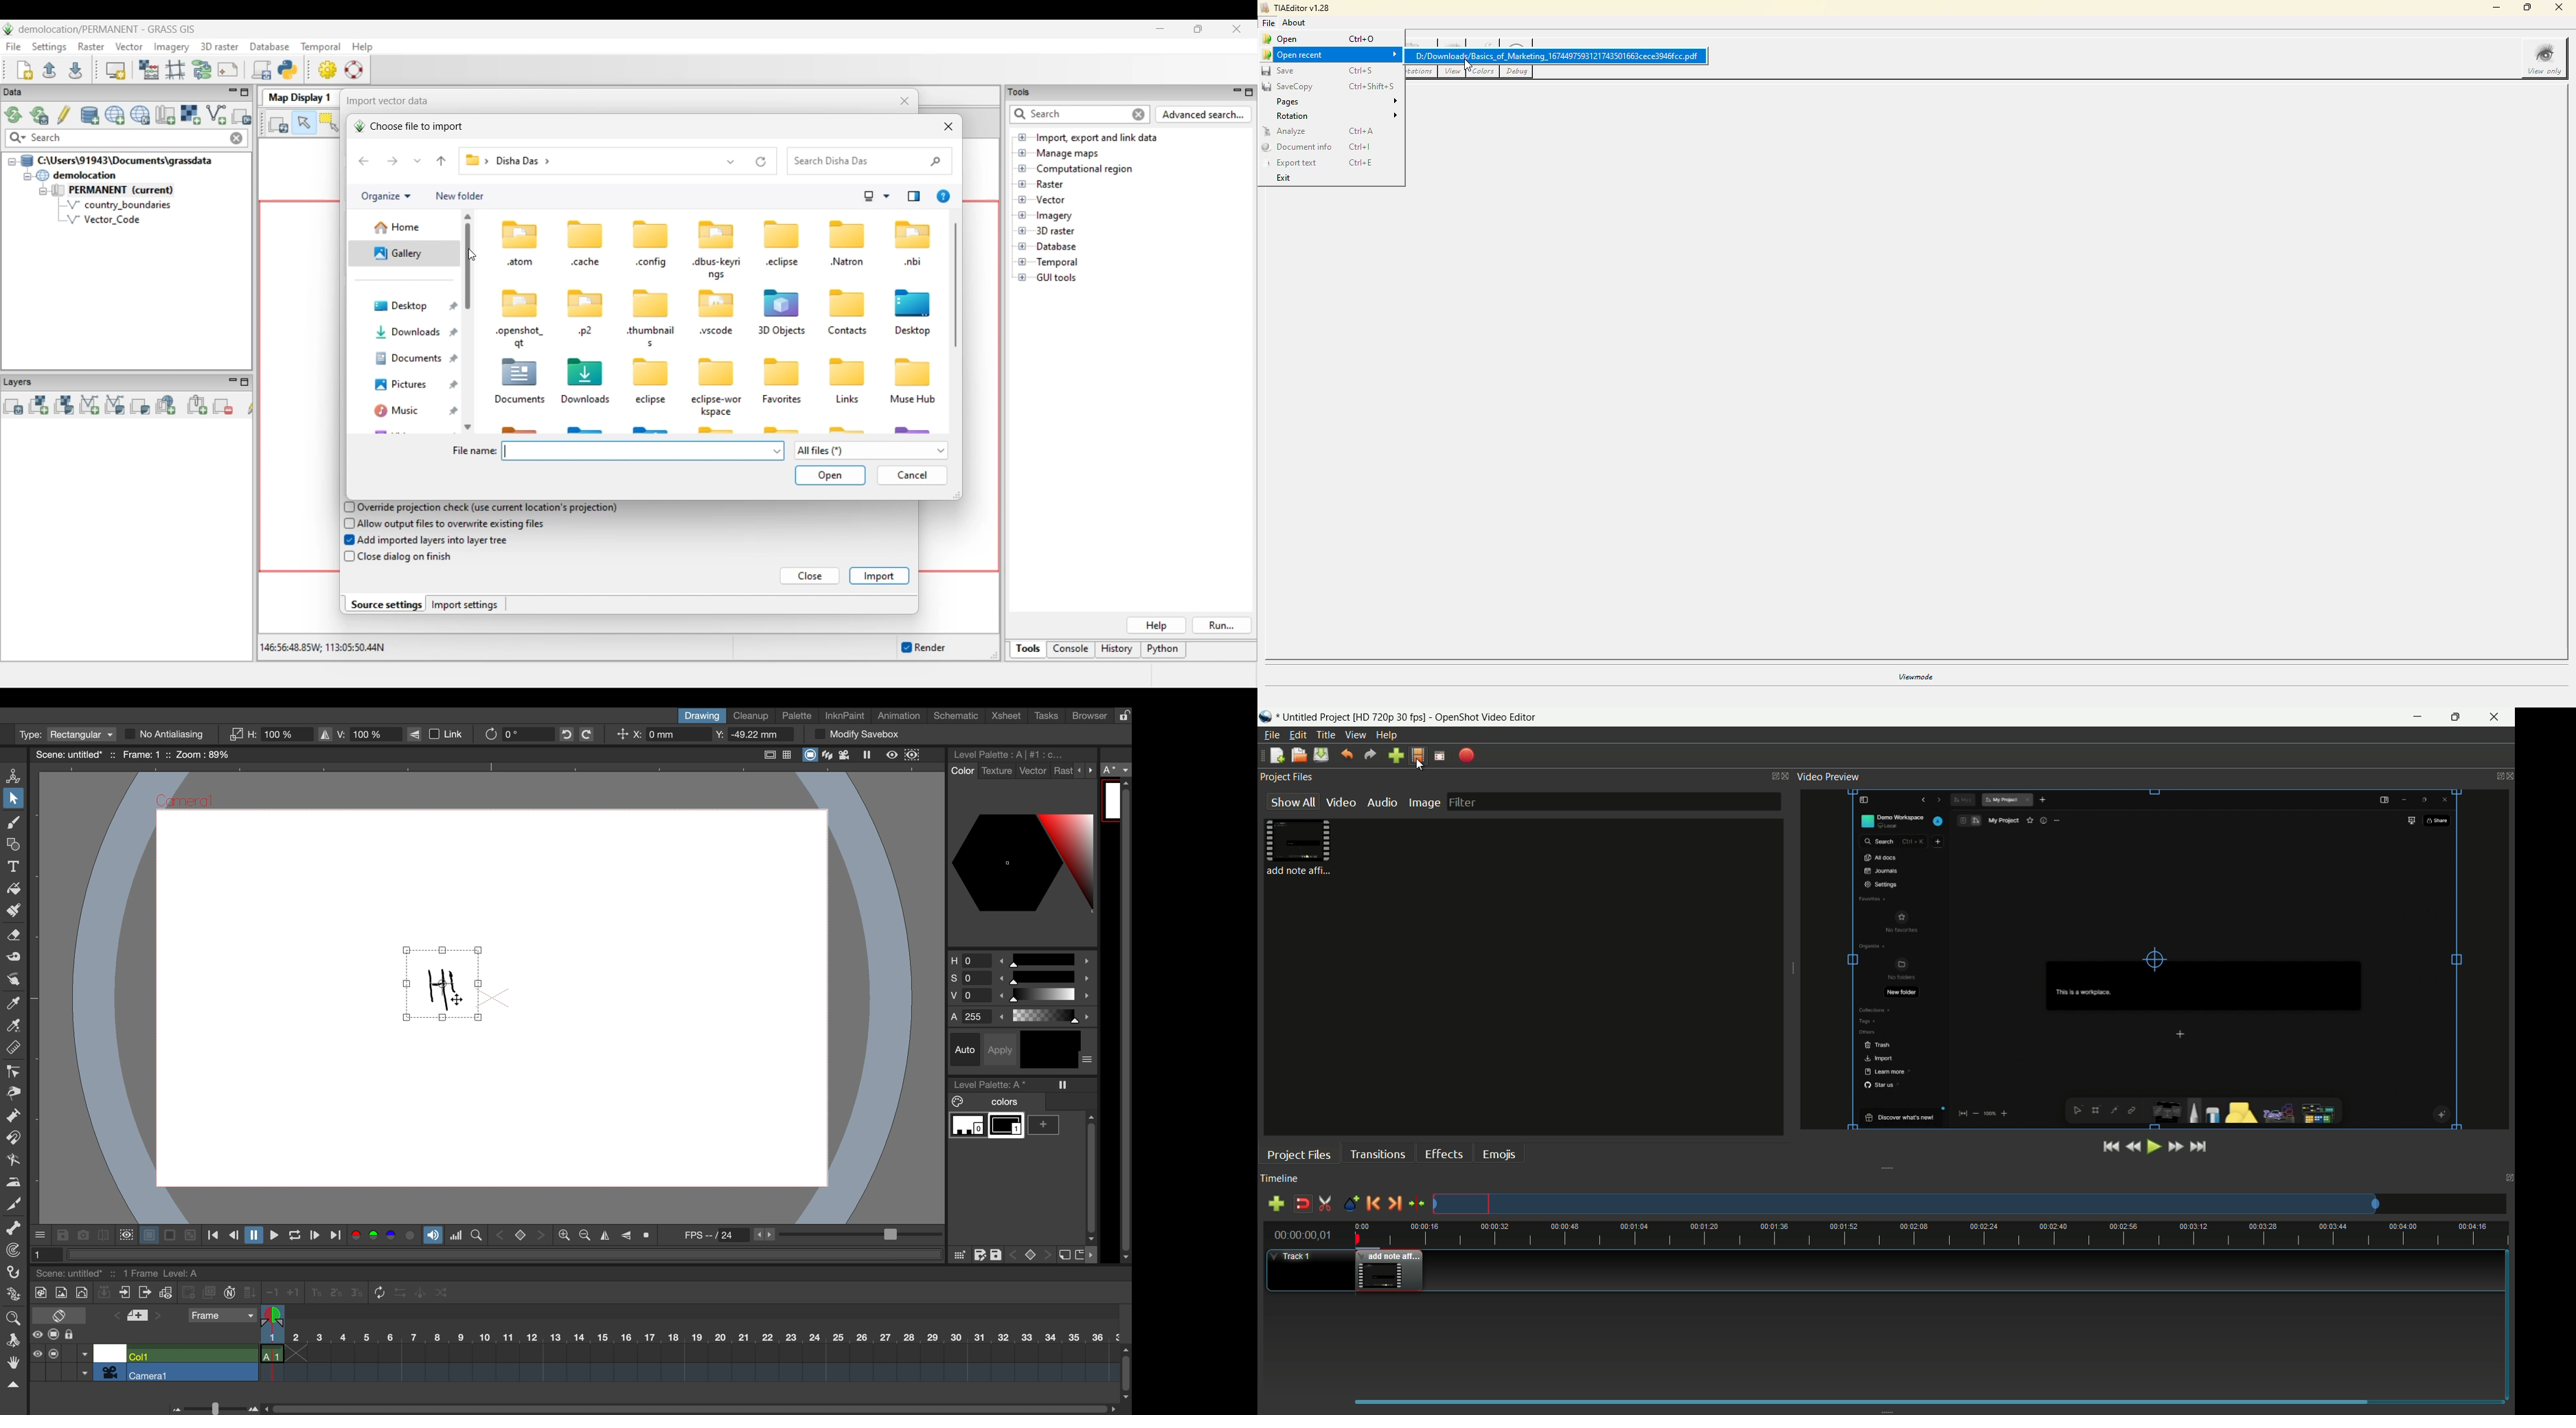 Image resolution: width=2576 pixels, height=1428 pixels. What do you see at coordinates (1969, 1203) in the screenshot?
I see `track preview` at bounding box center [1969, 1203].